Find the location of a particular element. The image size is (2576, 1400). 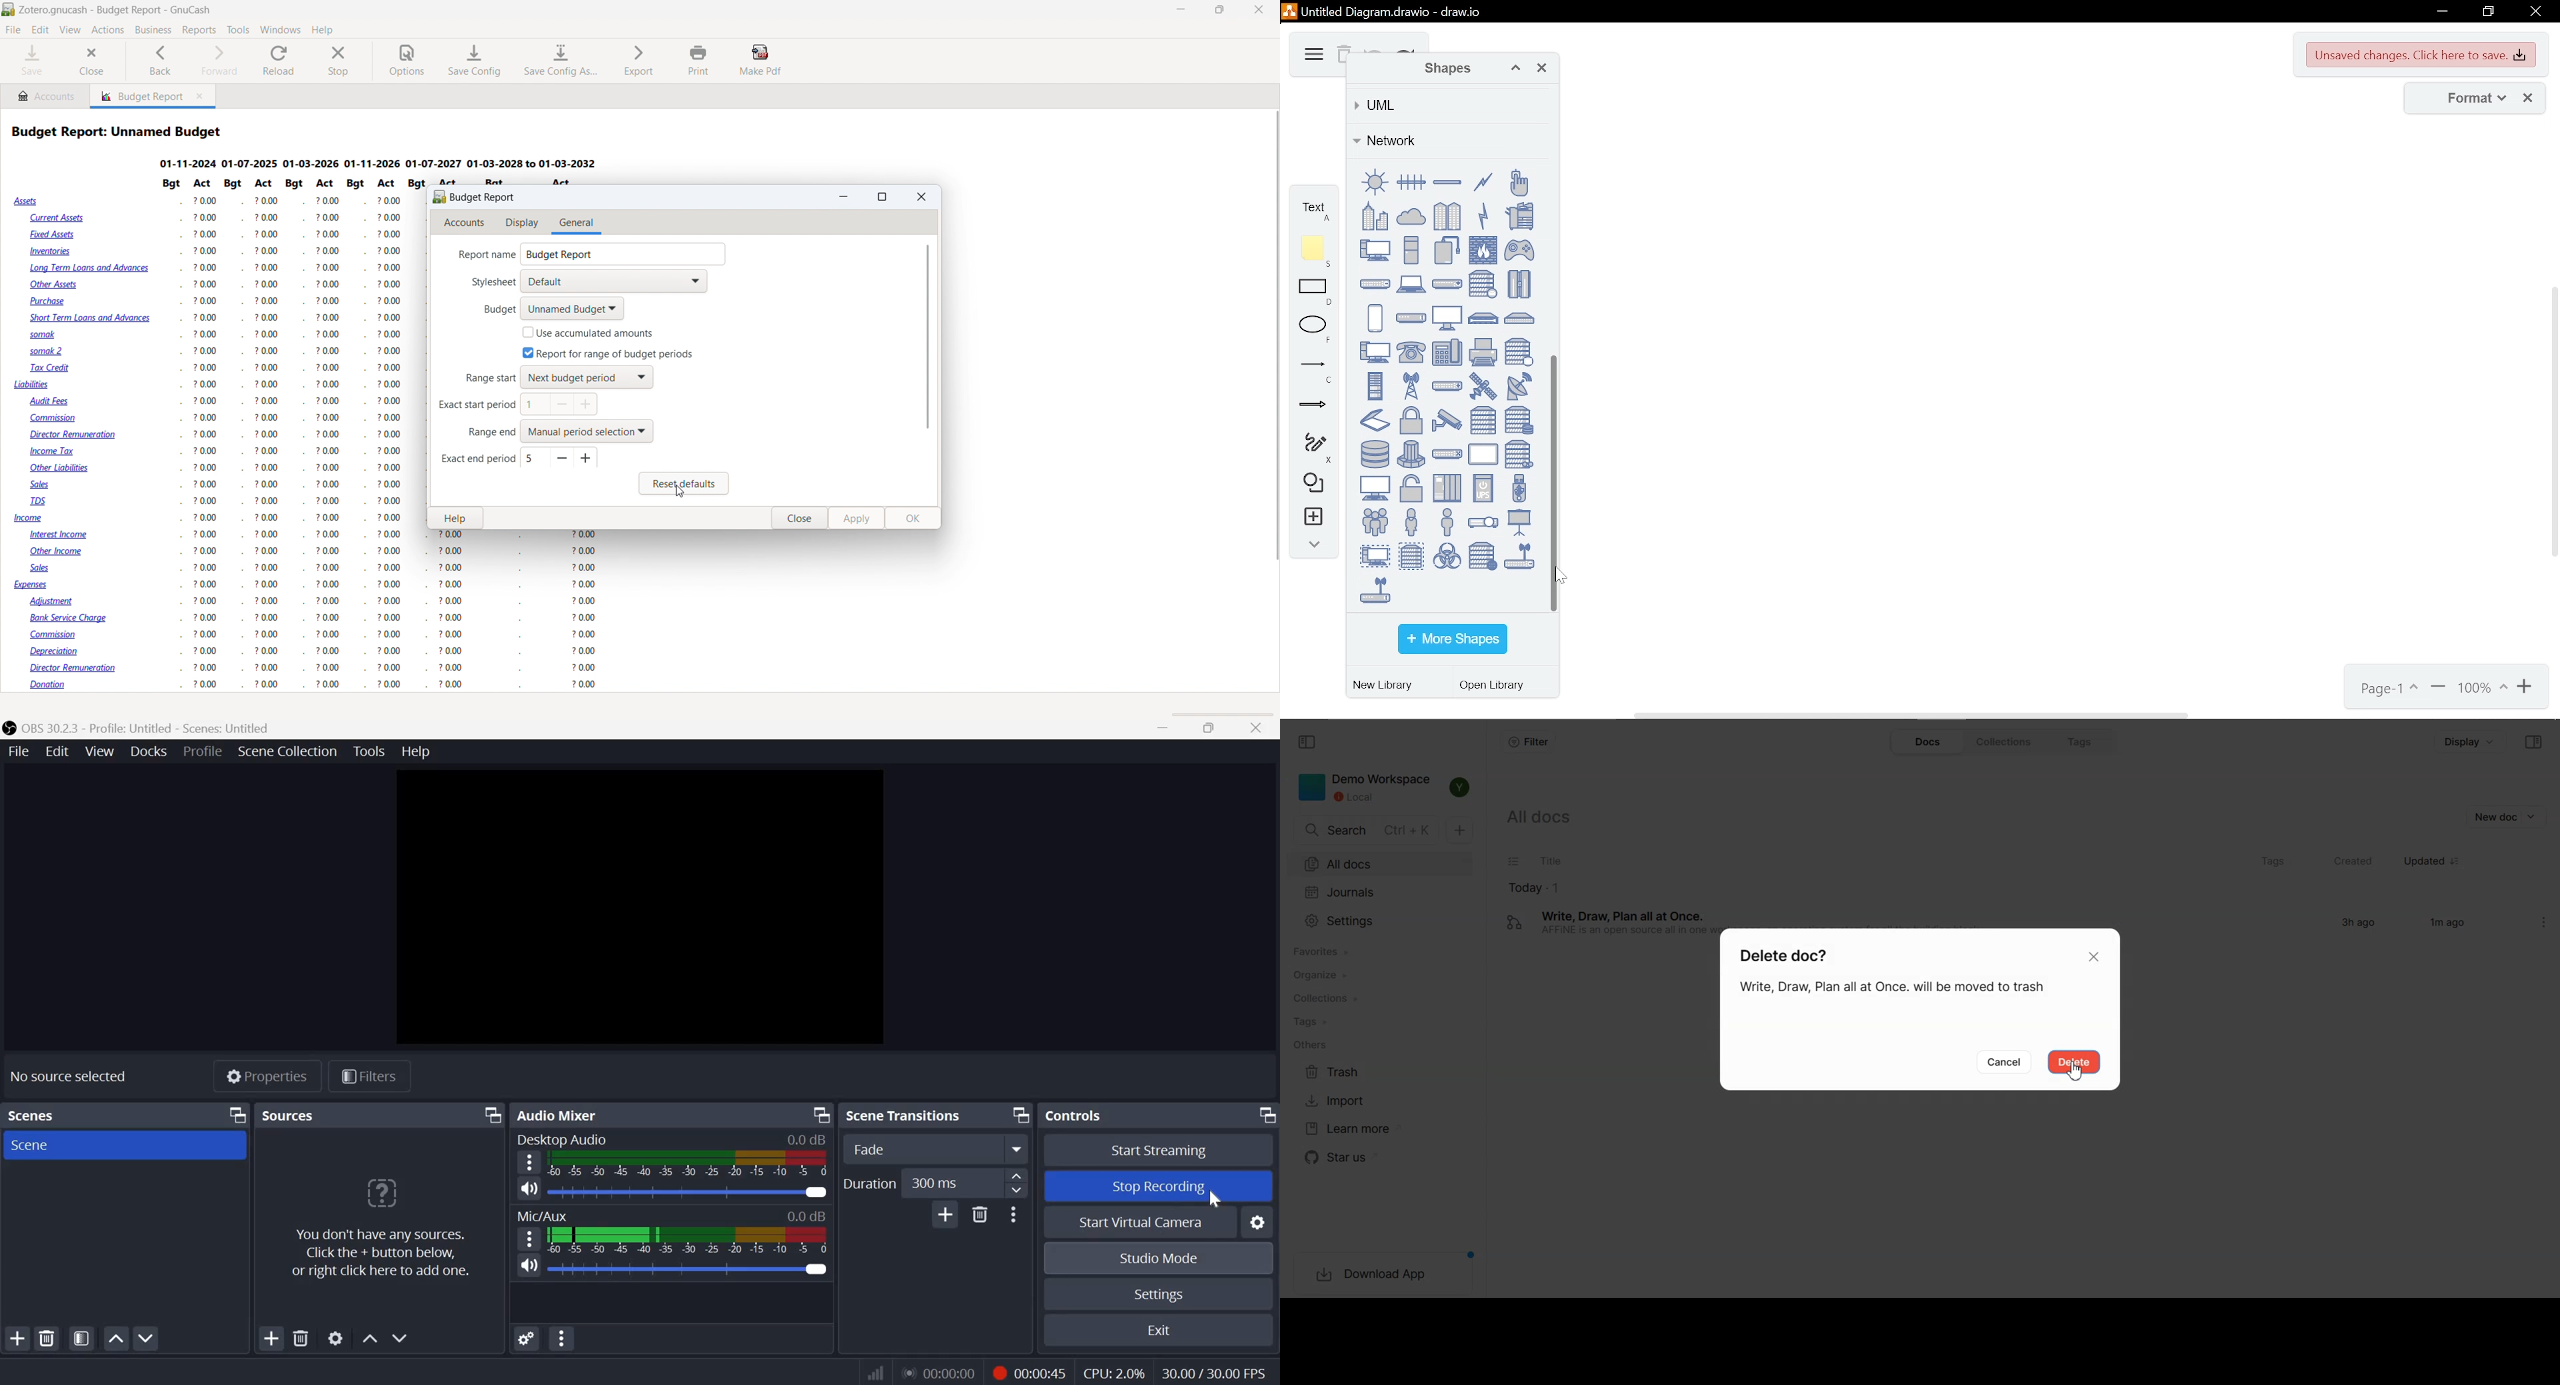

server is located at coordinates (1483, 420).